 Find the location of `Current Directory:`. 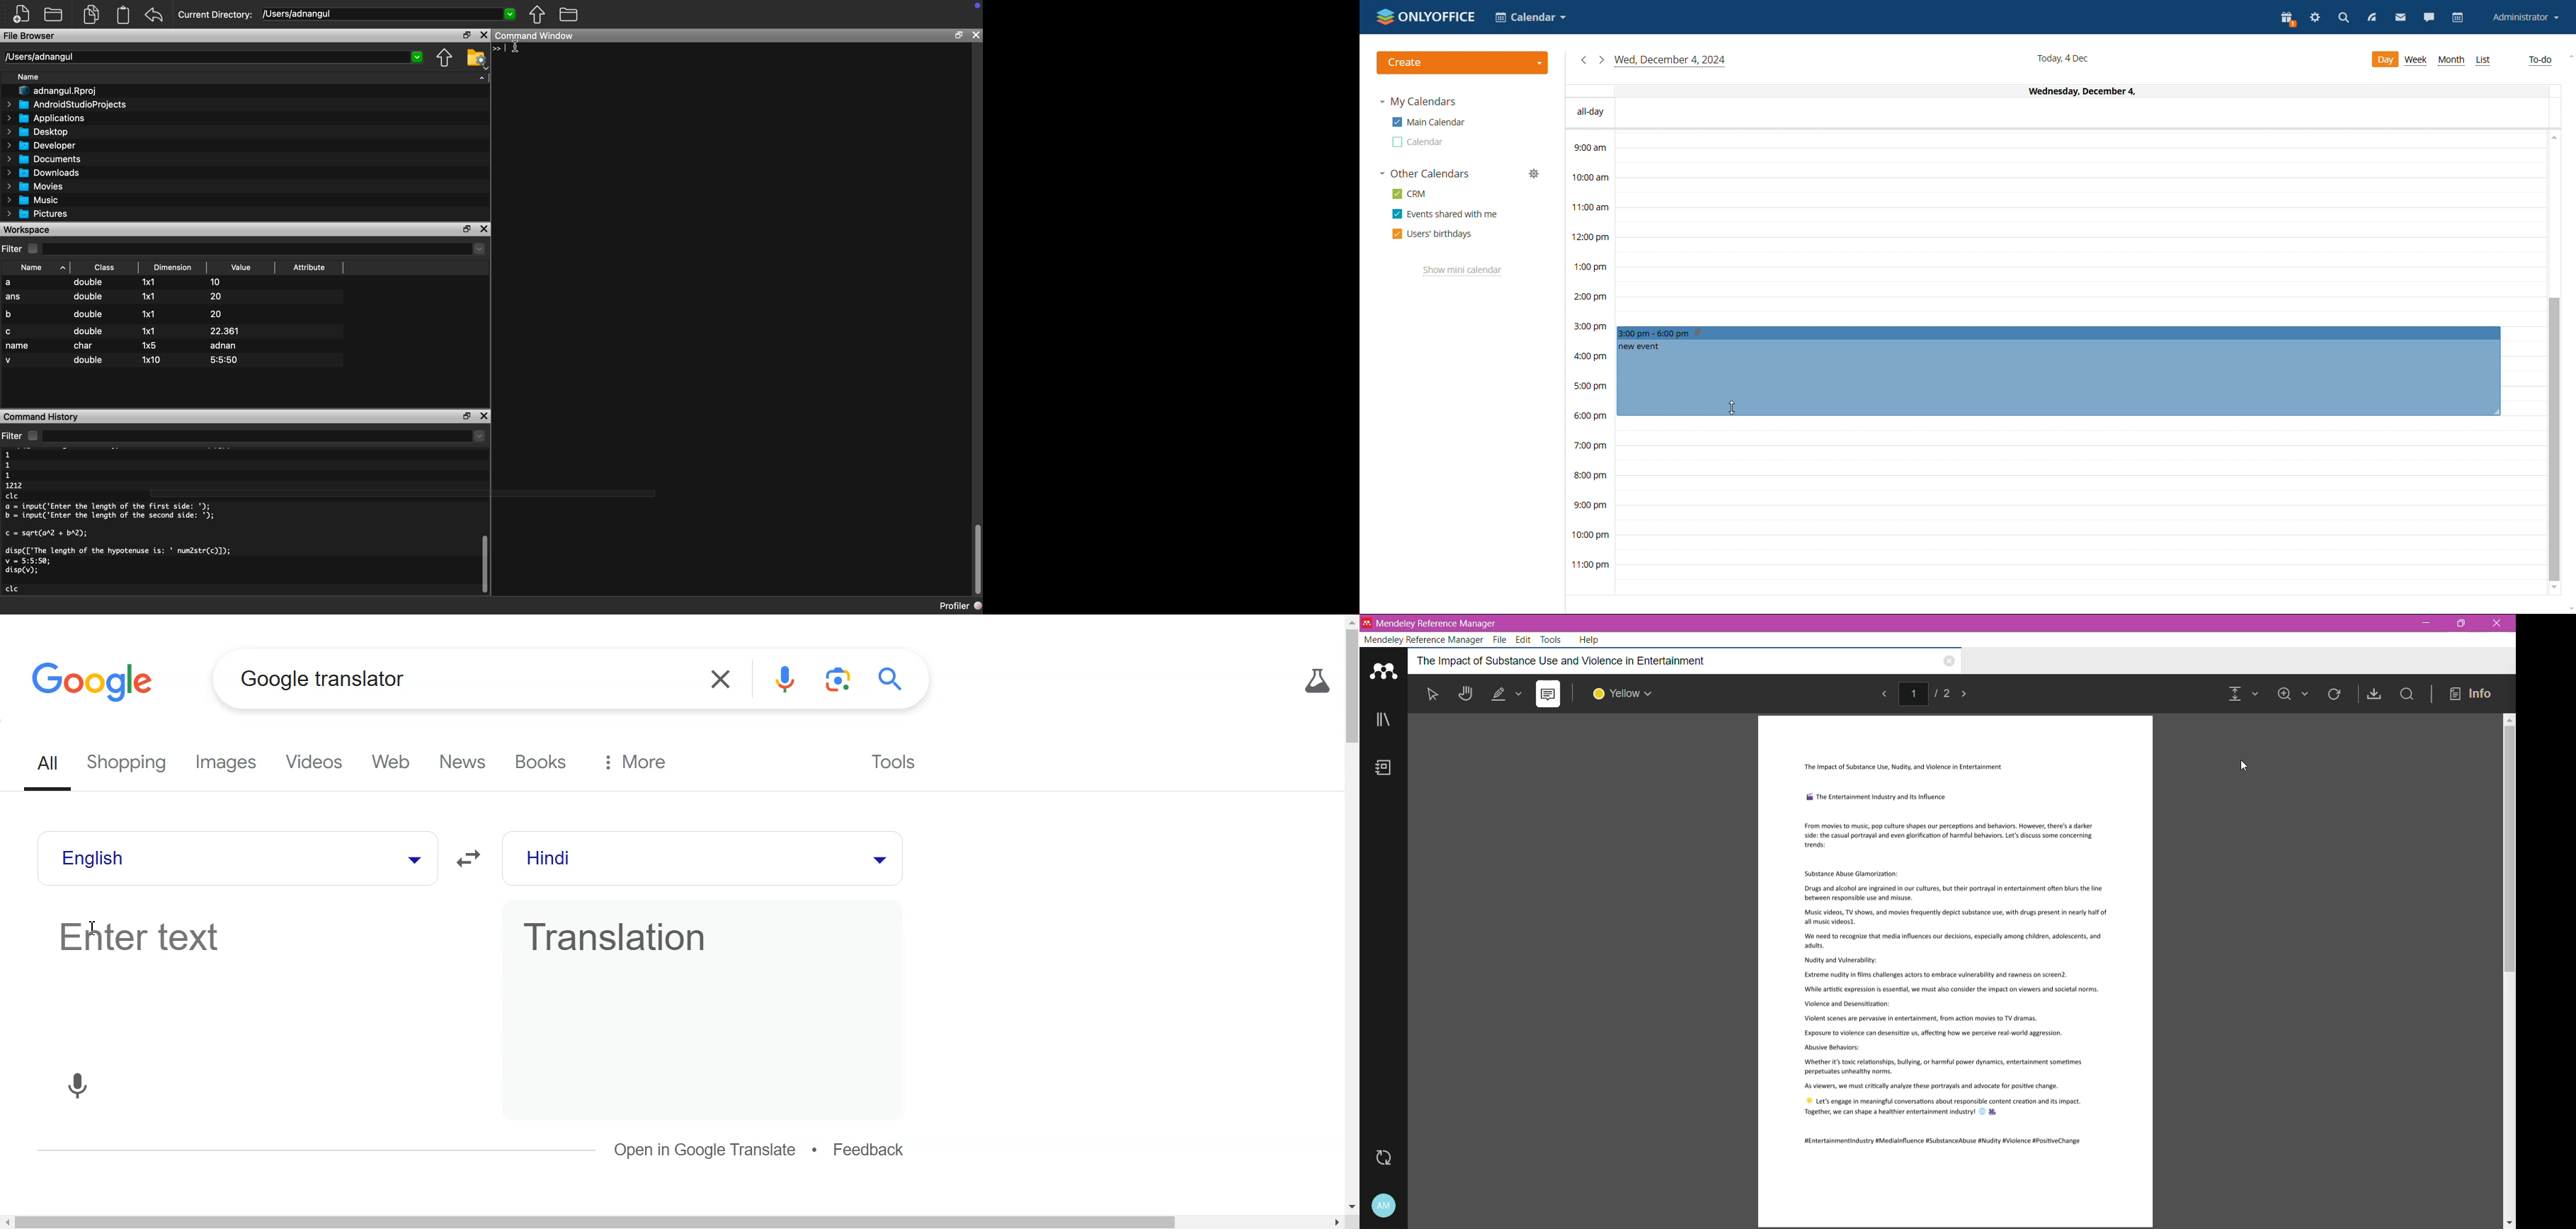

Current Directory: is located at coordinates (214, 14).